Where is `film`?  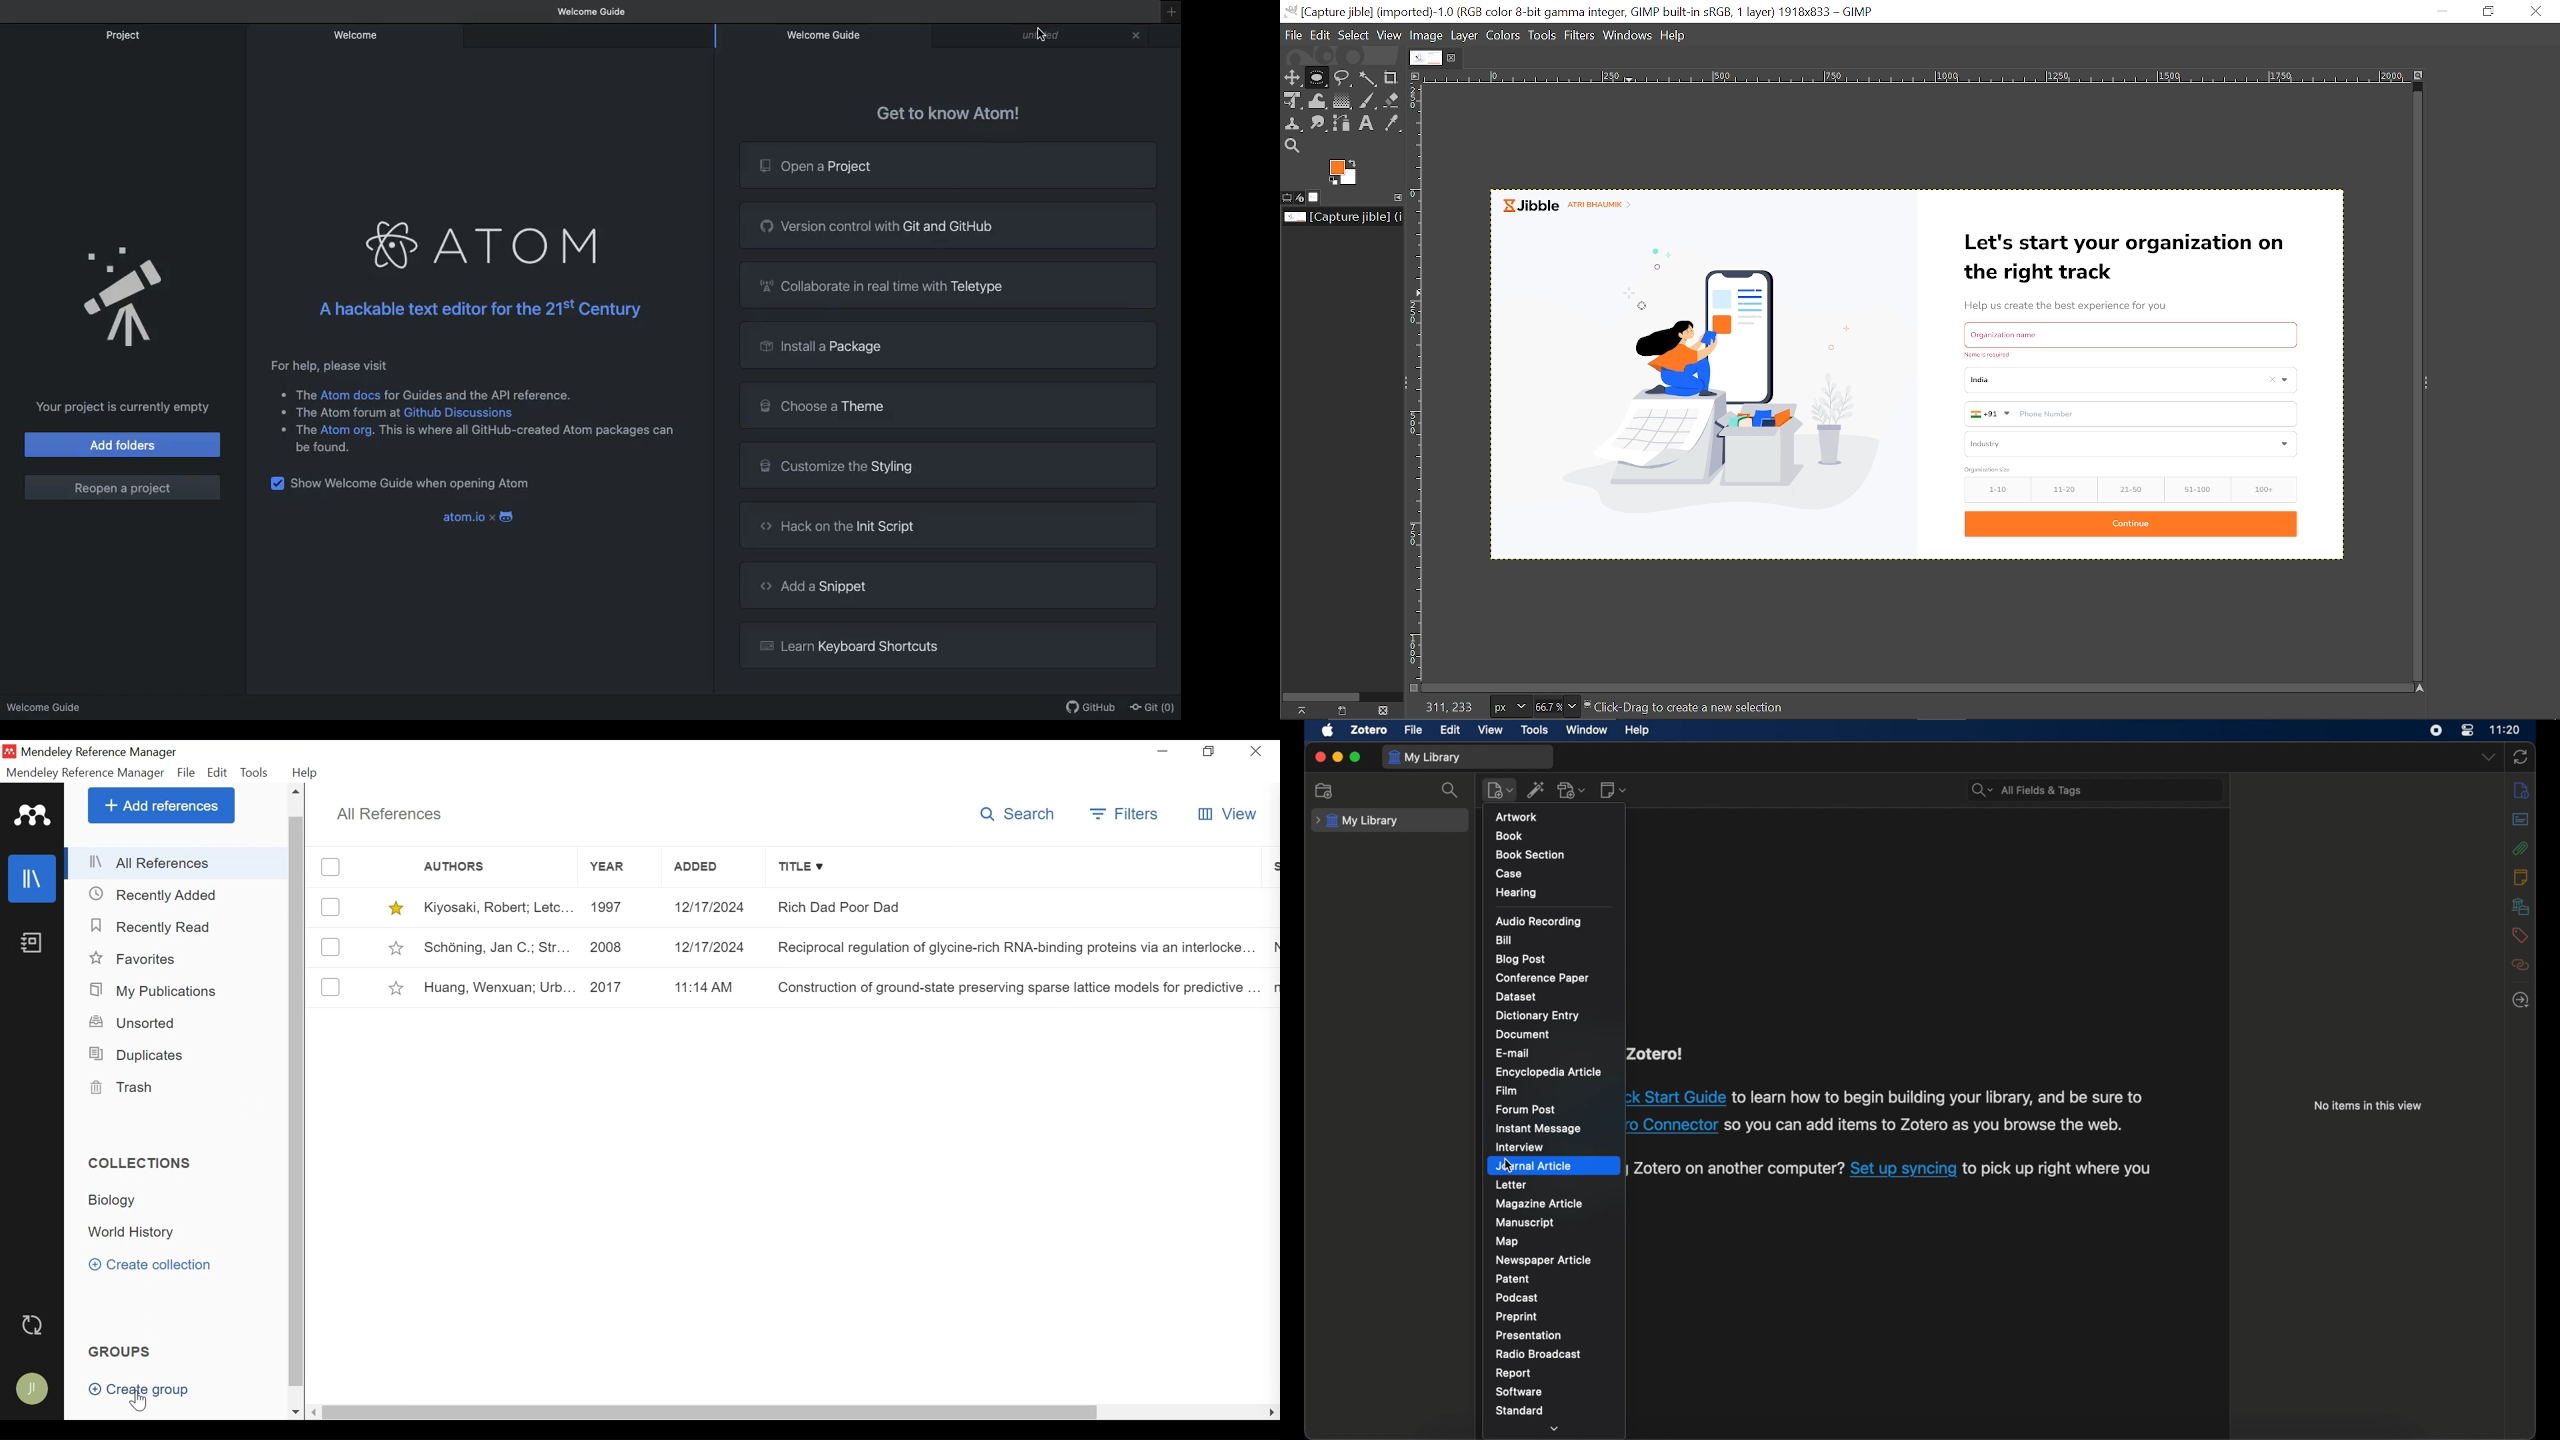 film is located at coordinates (1507, 1090).